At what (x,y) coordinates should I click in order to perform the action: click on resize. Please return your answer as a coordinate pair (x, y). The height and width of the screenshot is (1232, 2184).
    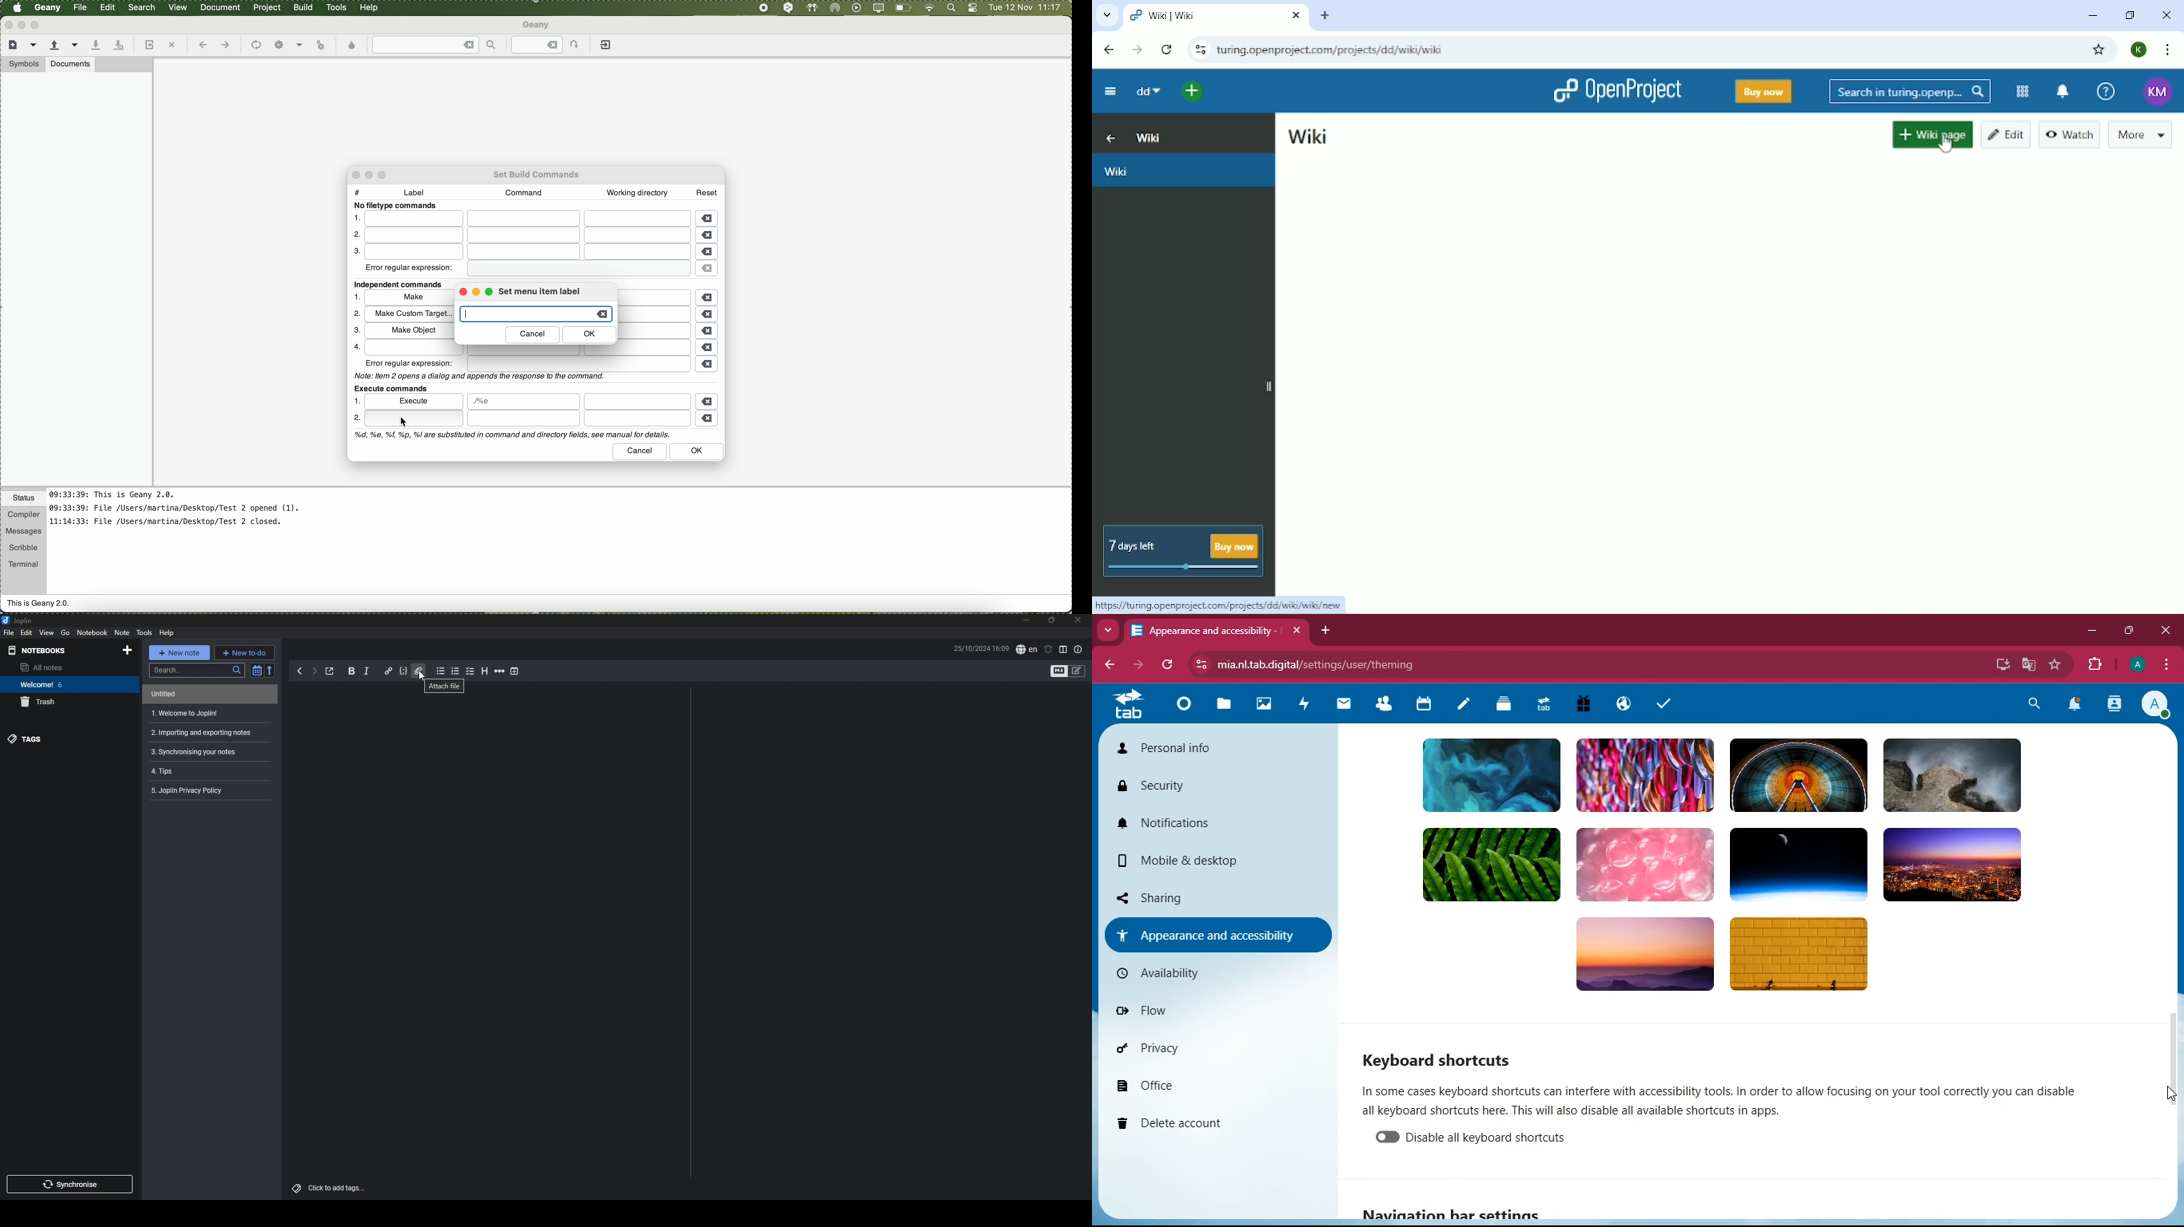
    Looking at the image, I should click on (1052, 621).